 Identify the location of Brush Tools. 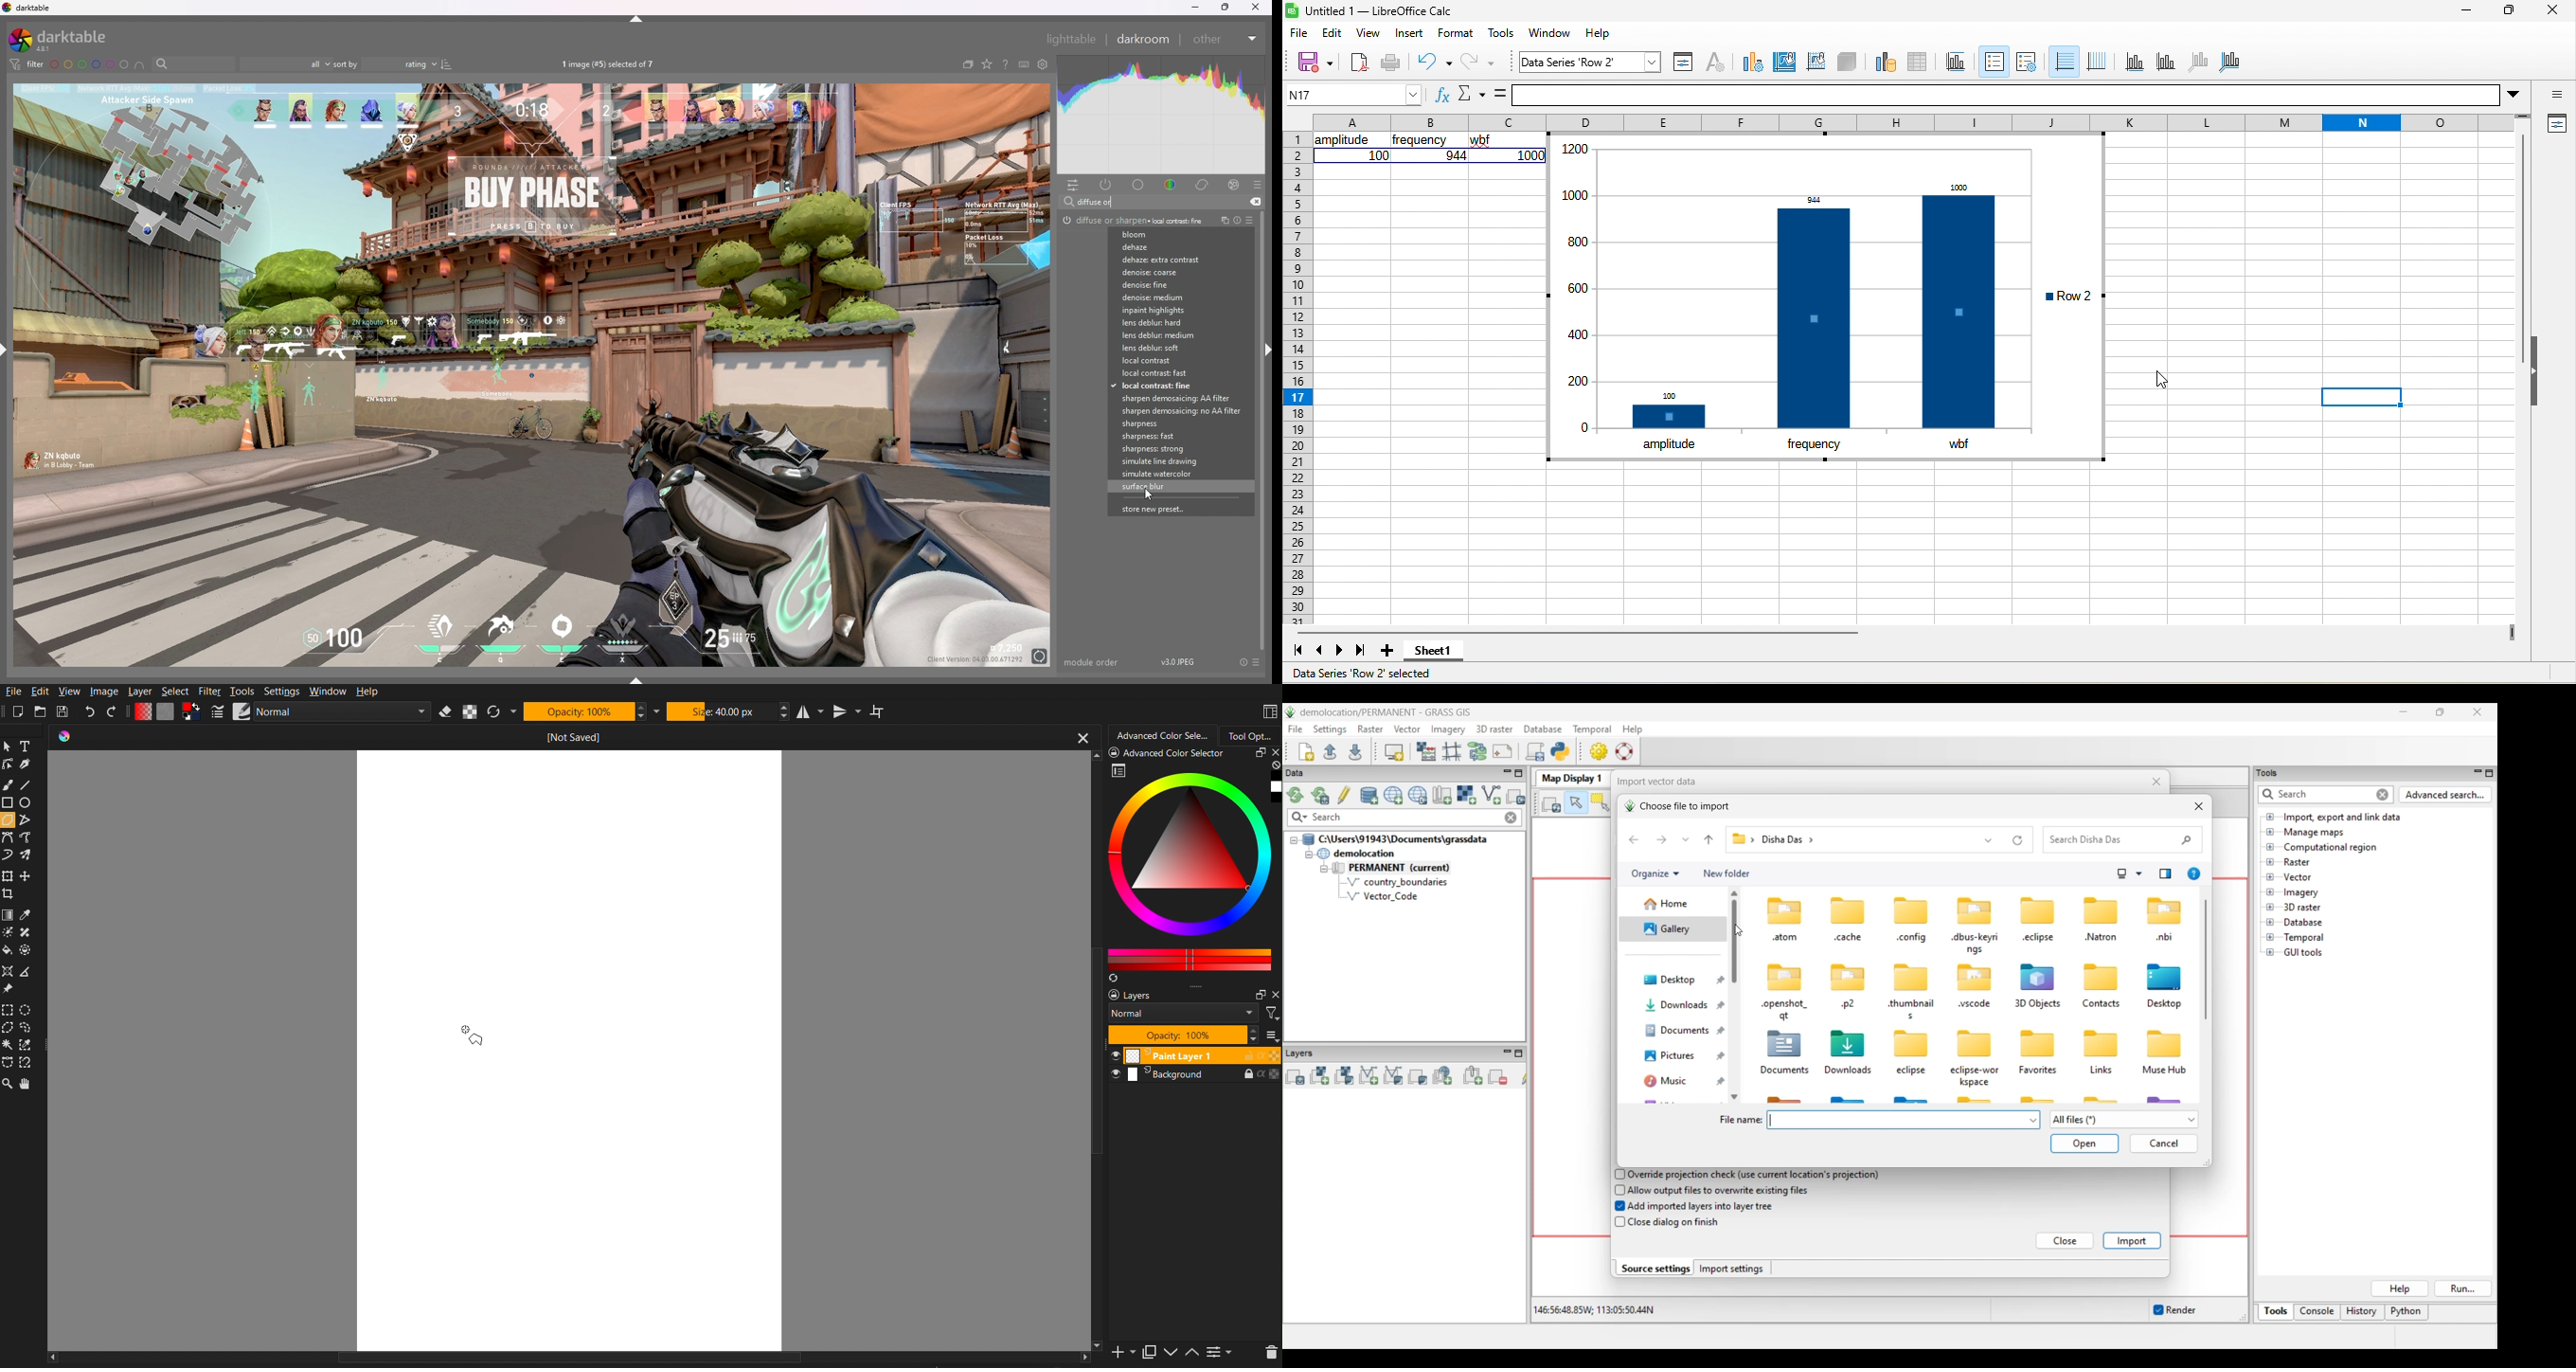
(9, 784).